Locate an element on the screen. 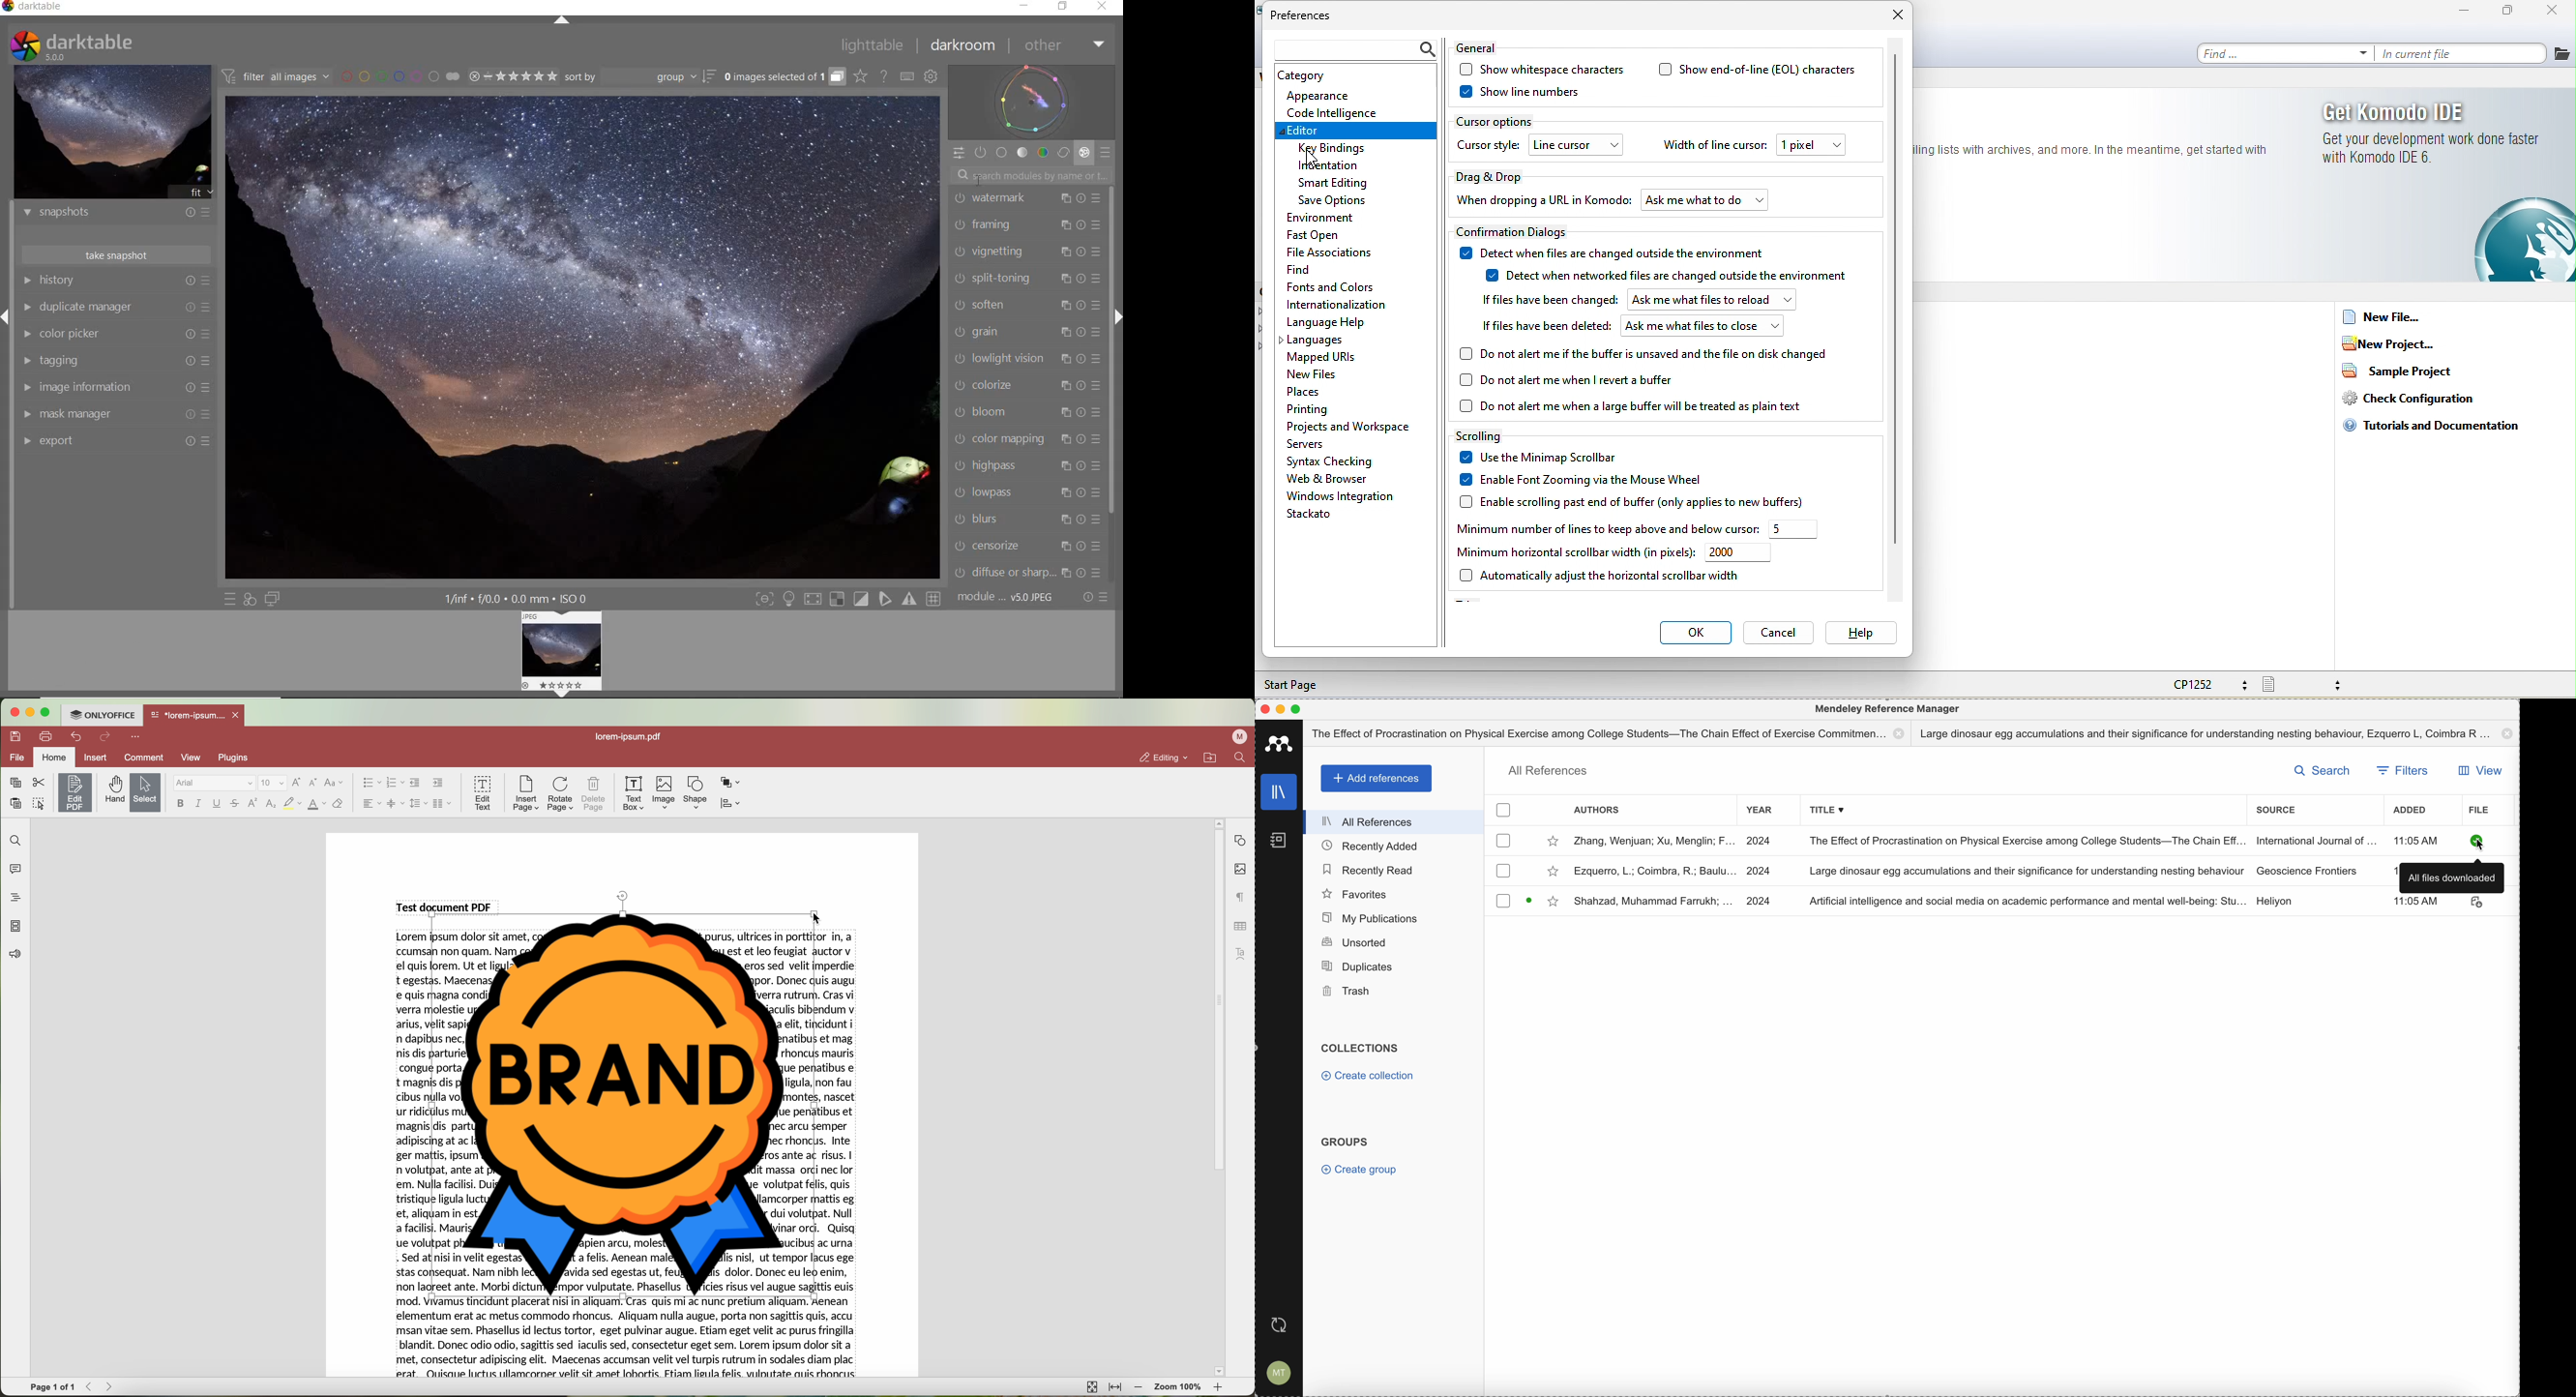 This screenshot has height=1400, width=2576. presets is located at coordinates (1099, 197).